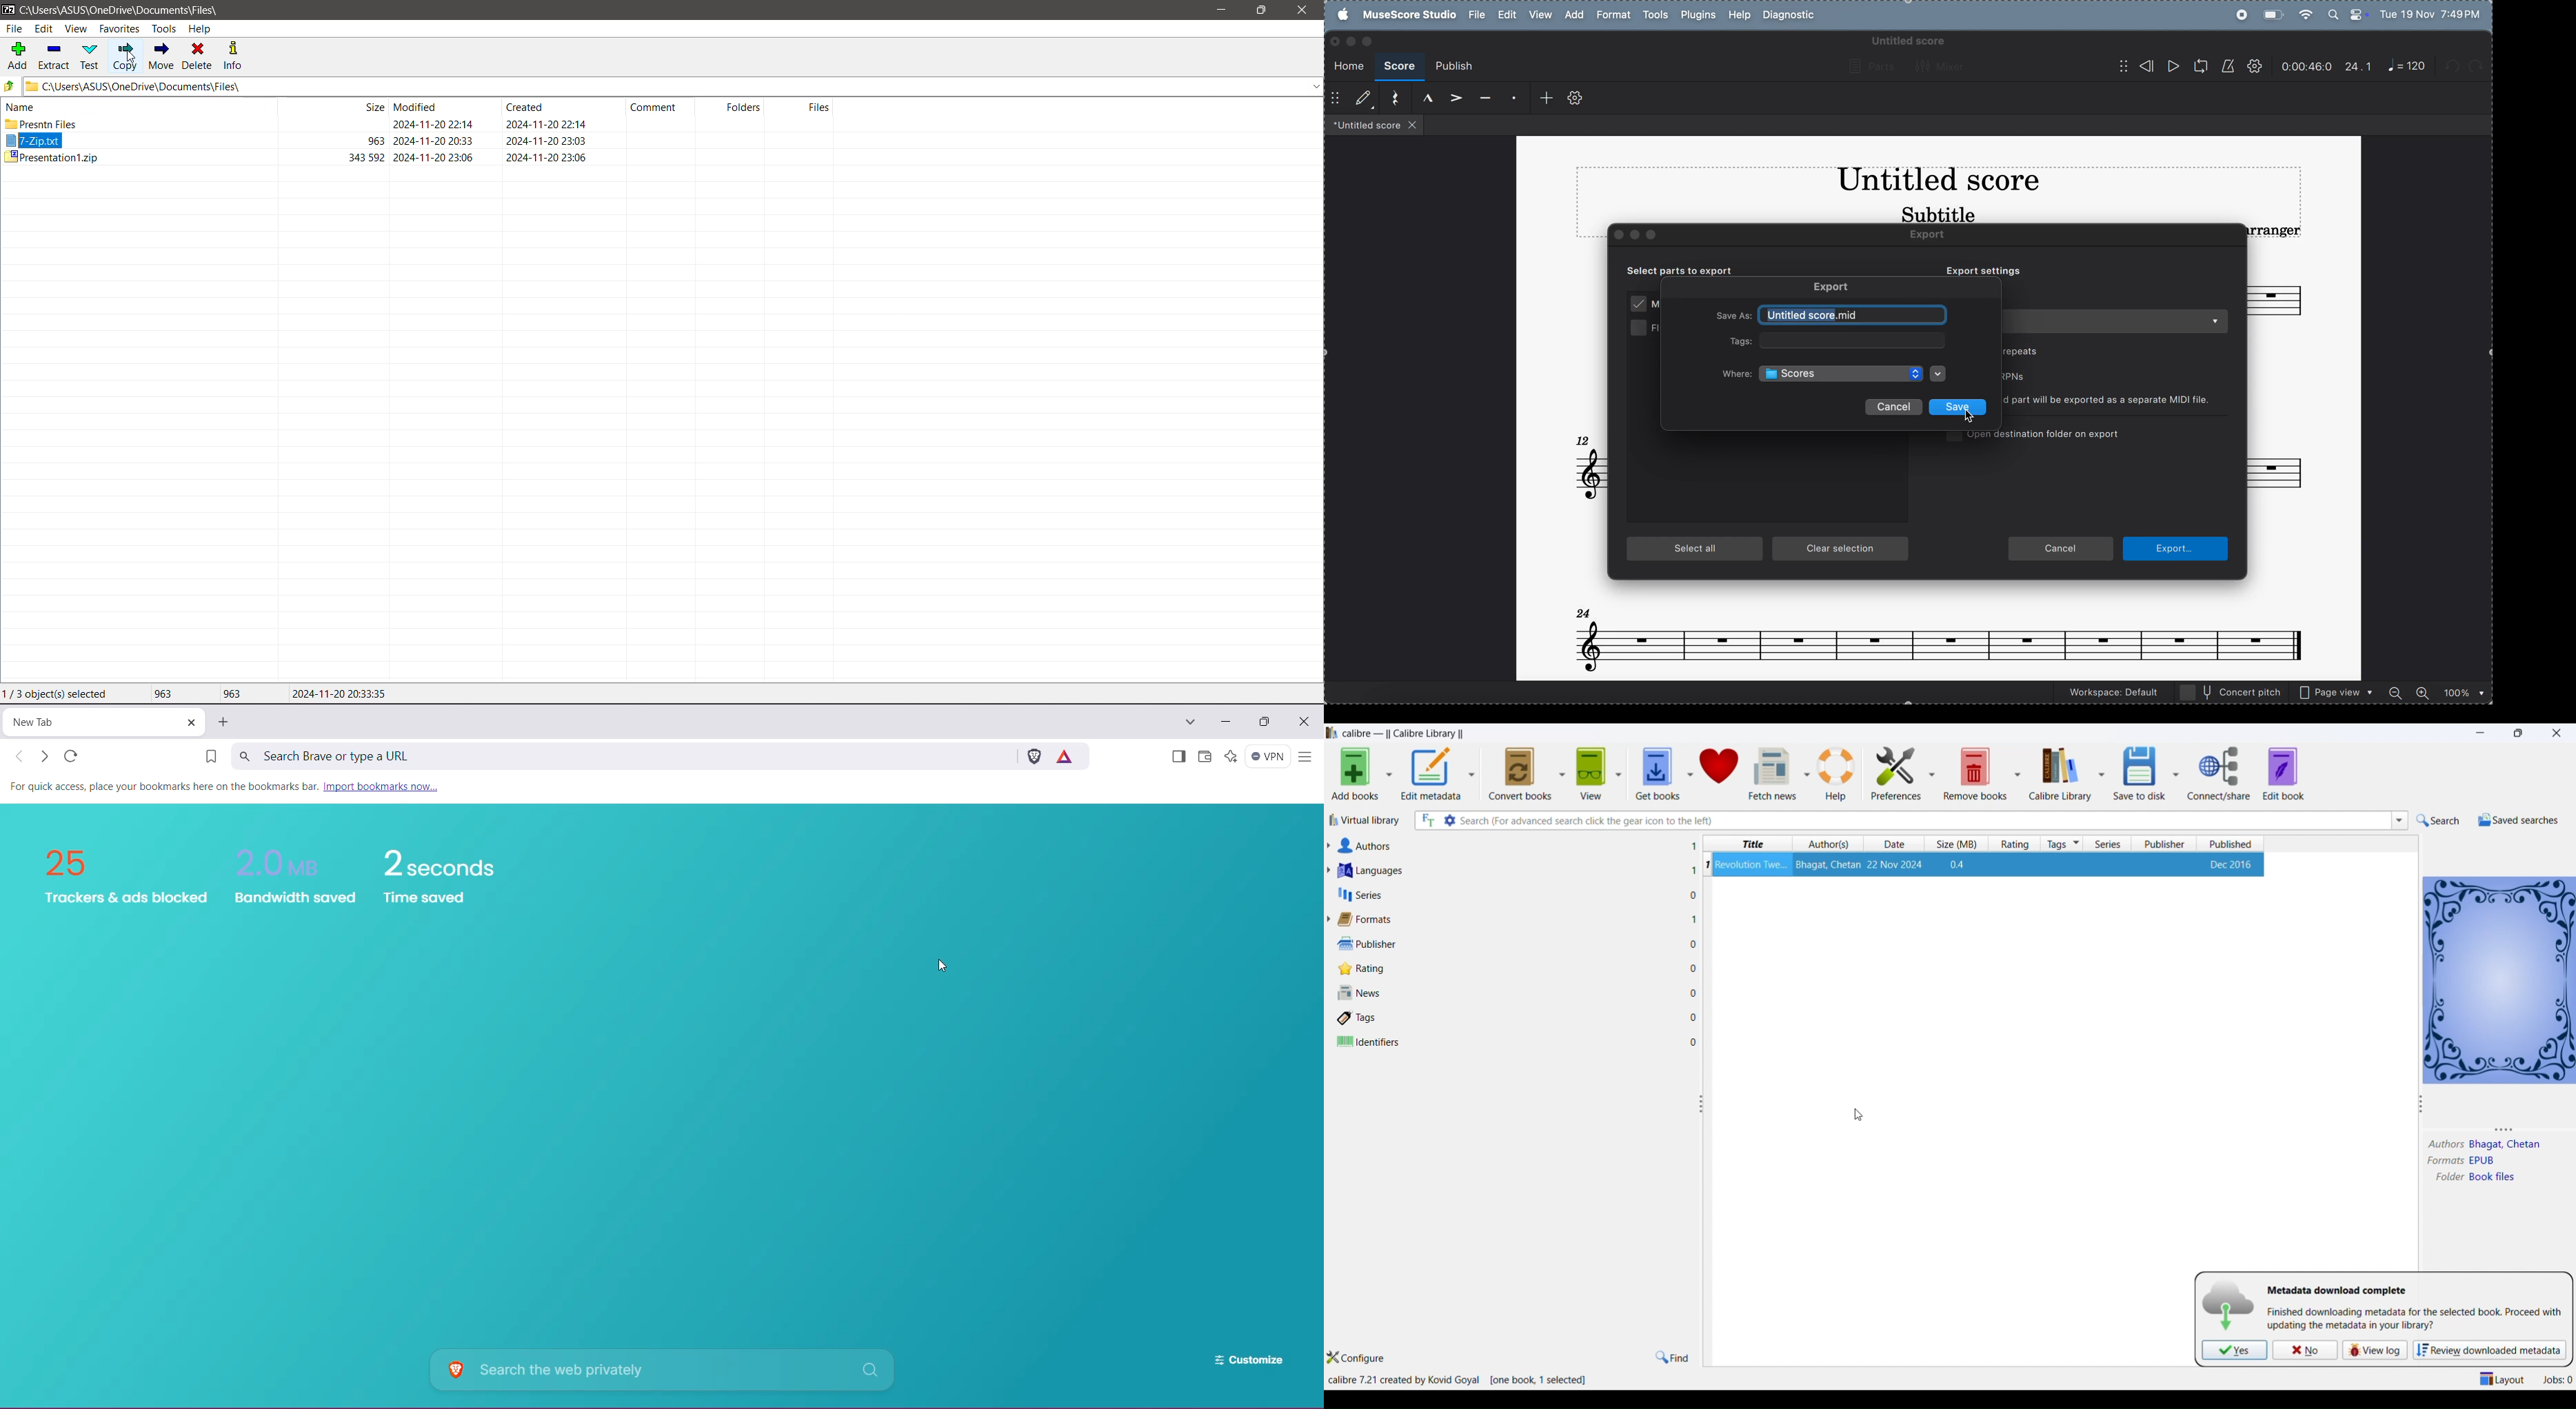 This screenshot has height=1428, width=2576. I want to click on untitled score, so click(1854, 316).